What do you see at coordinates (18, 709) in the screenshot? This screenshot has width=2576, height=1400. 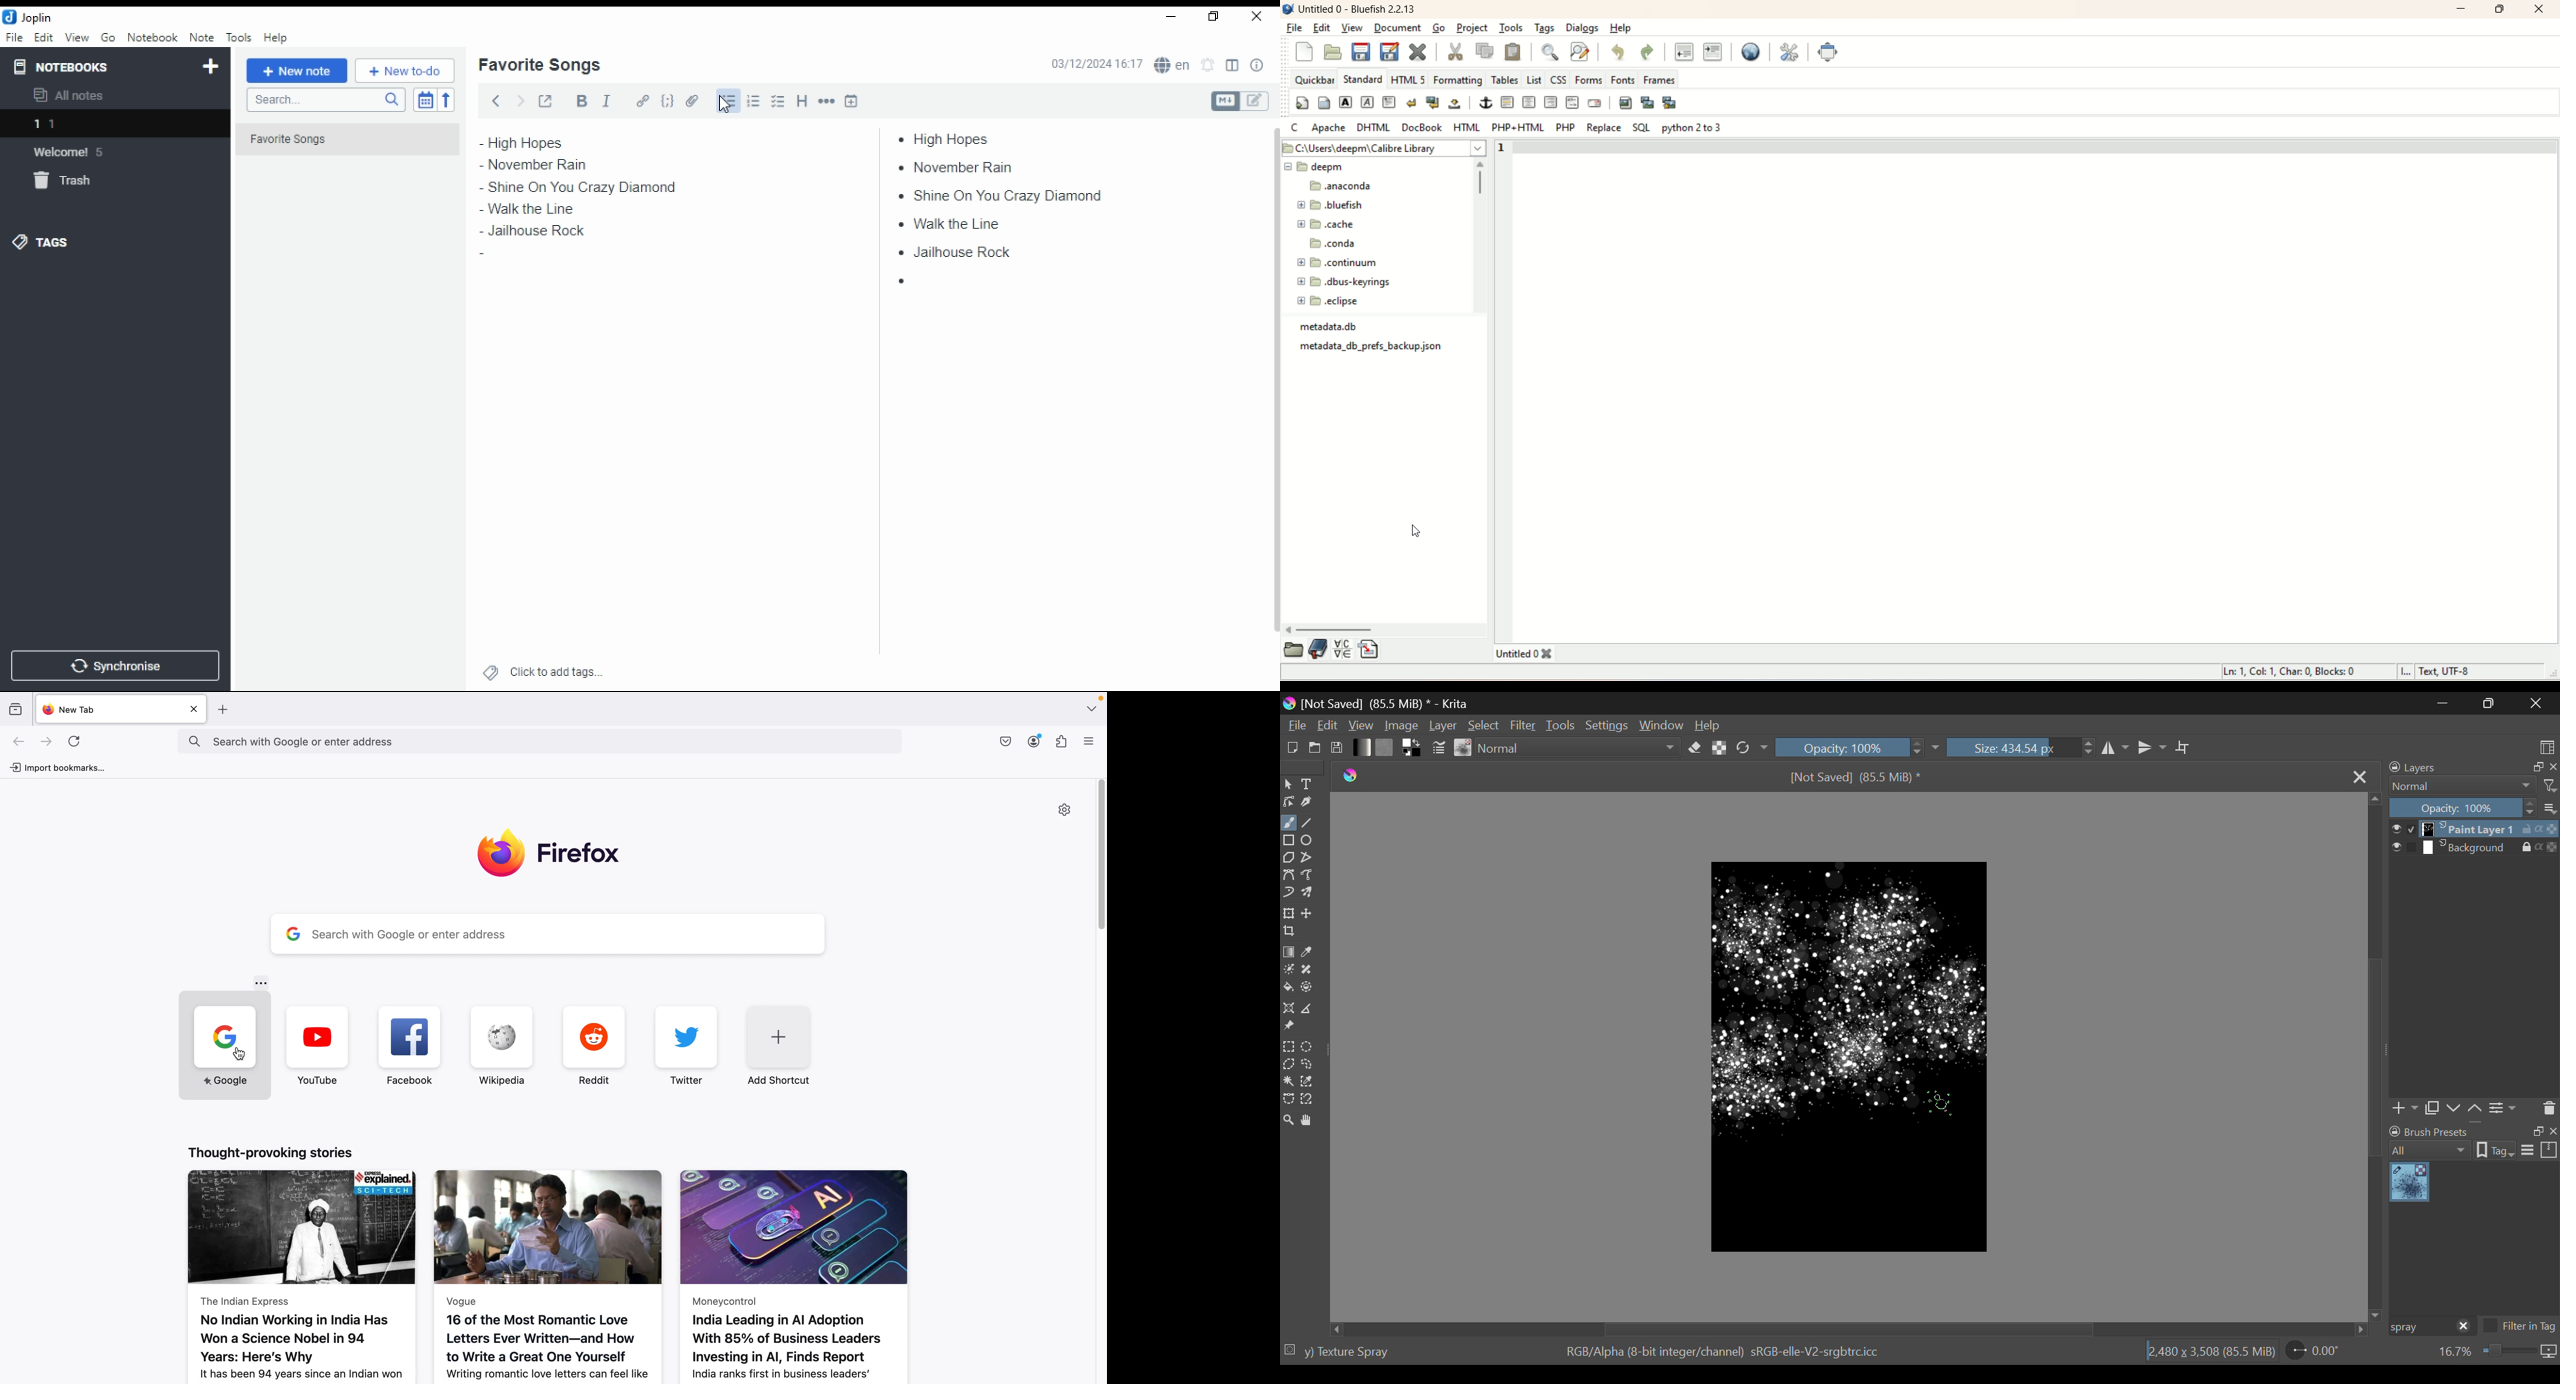 I see `bookmarks` at bounding box center [18, 709].